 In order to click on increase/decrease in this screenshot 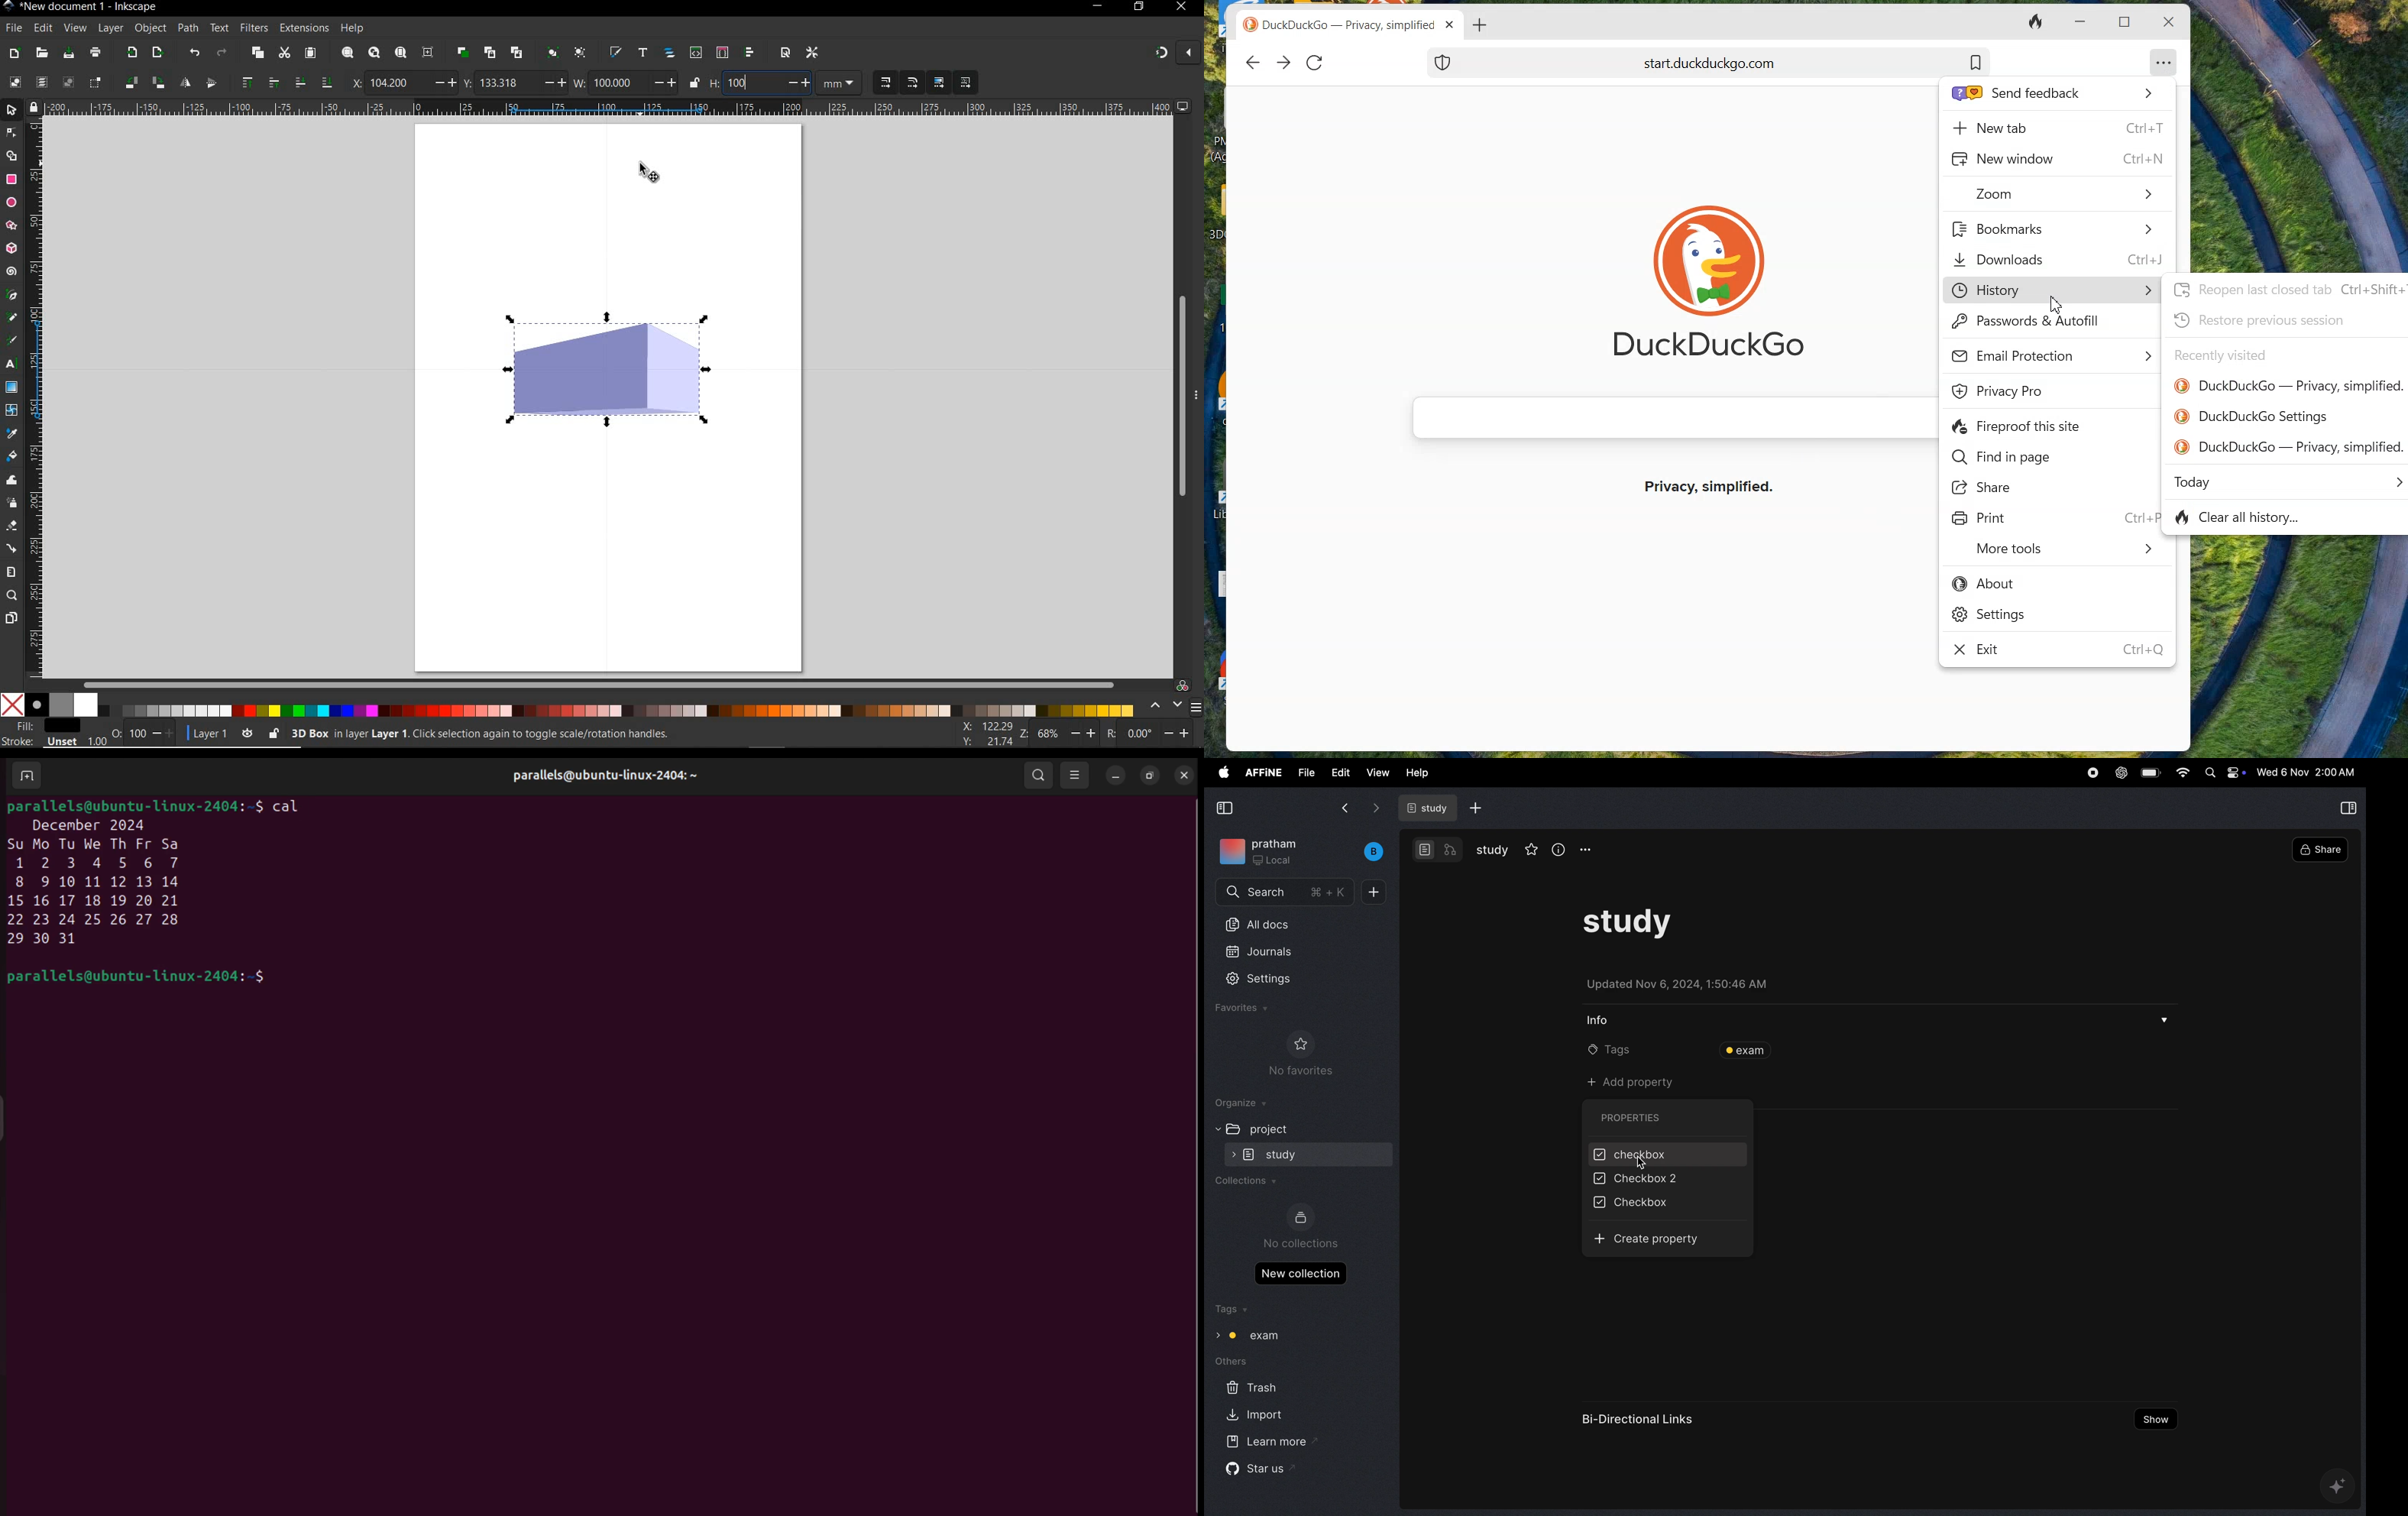, I will do `click(163, 734)`.